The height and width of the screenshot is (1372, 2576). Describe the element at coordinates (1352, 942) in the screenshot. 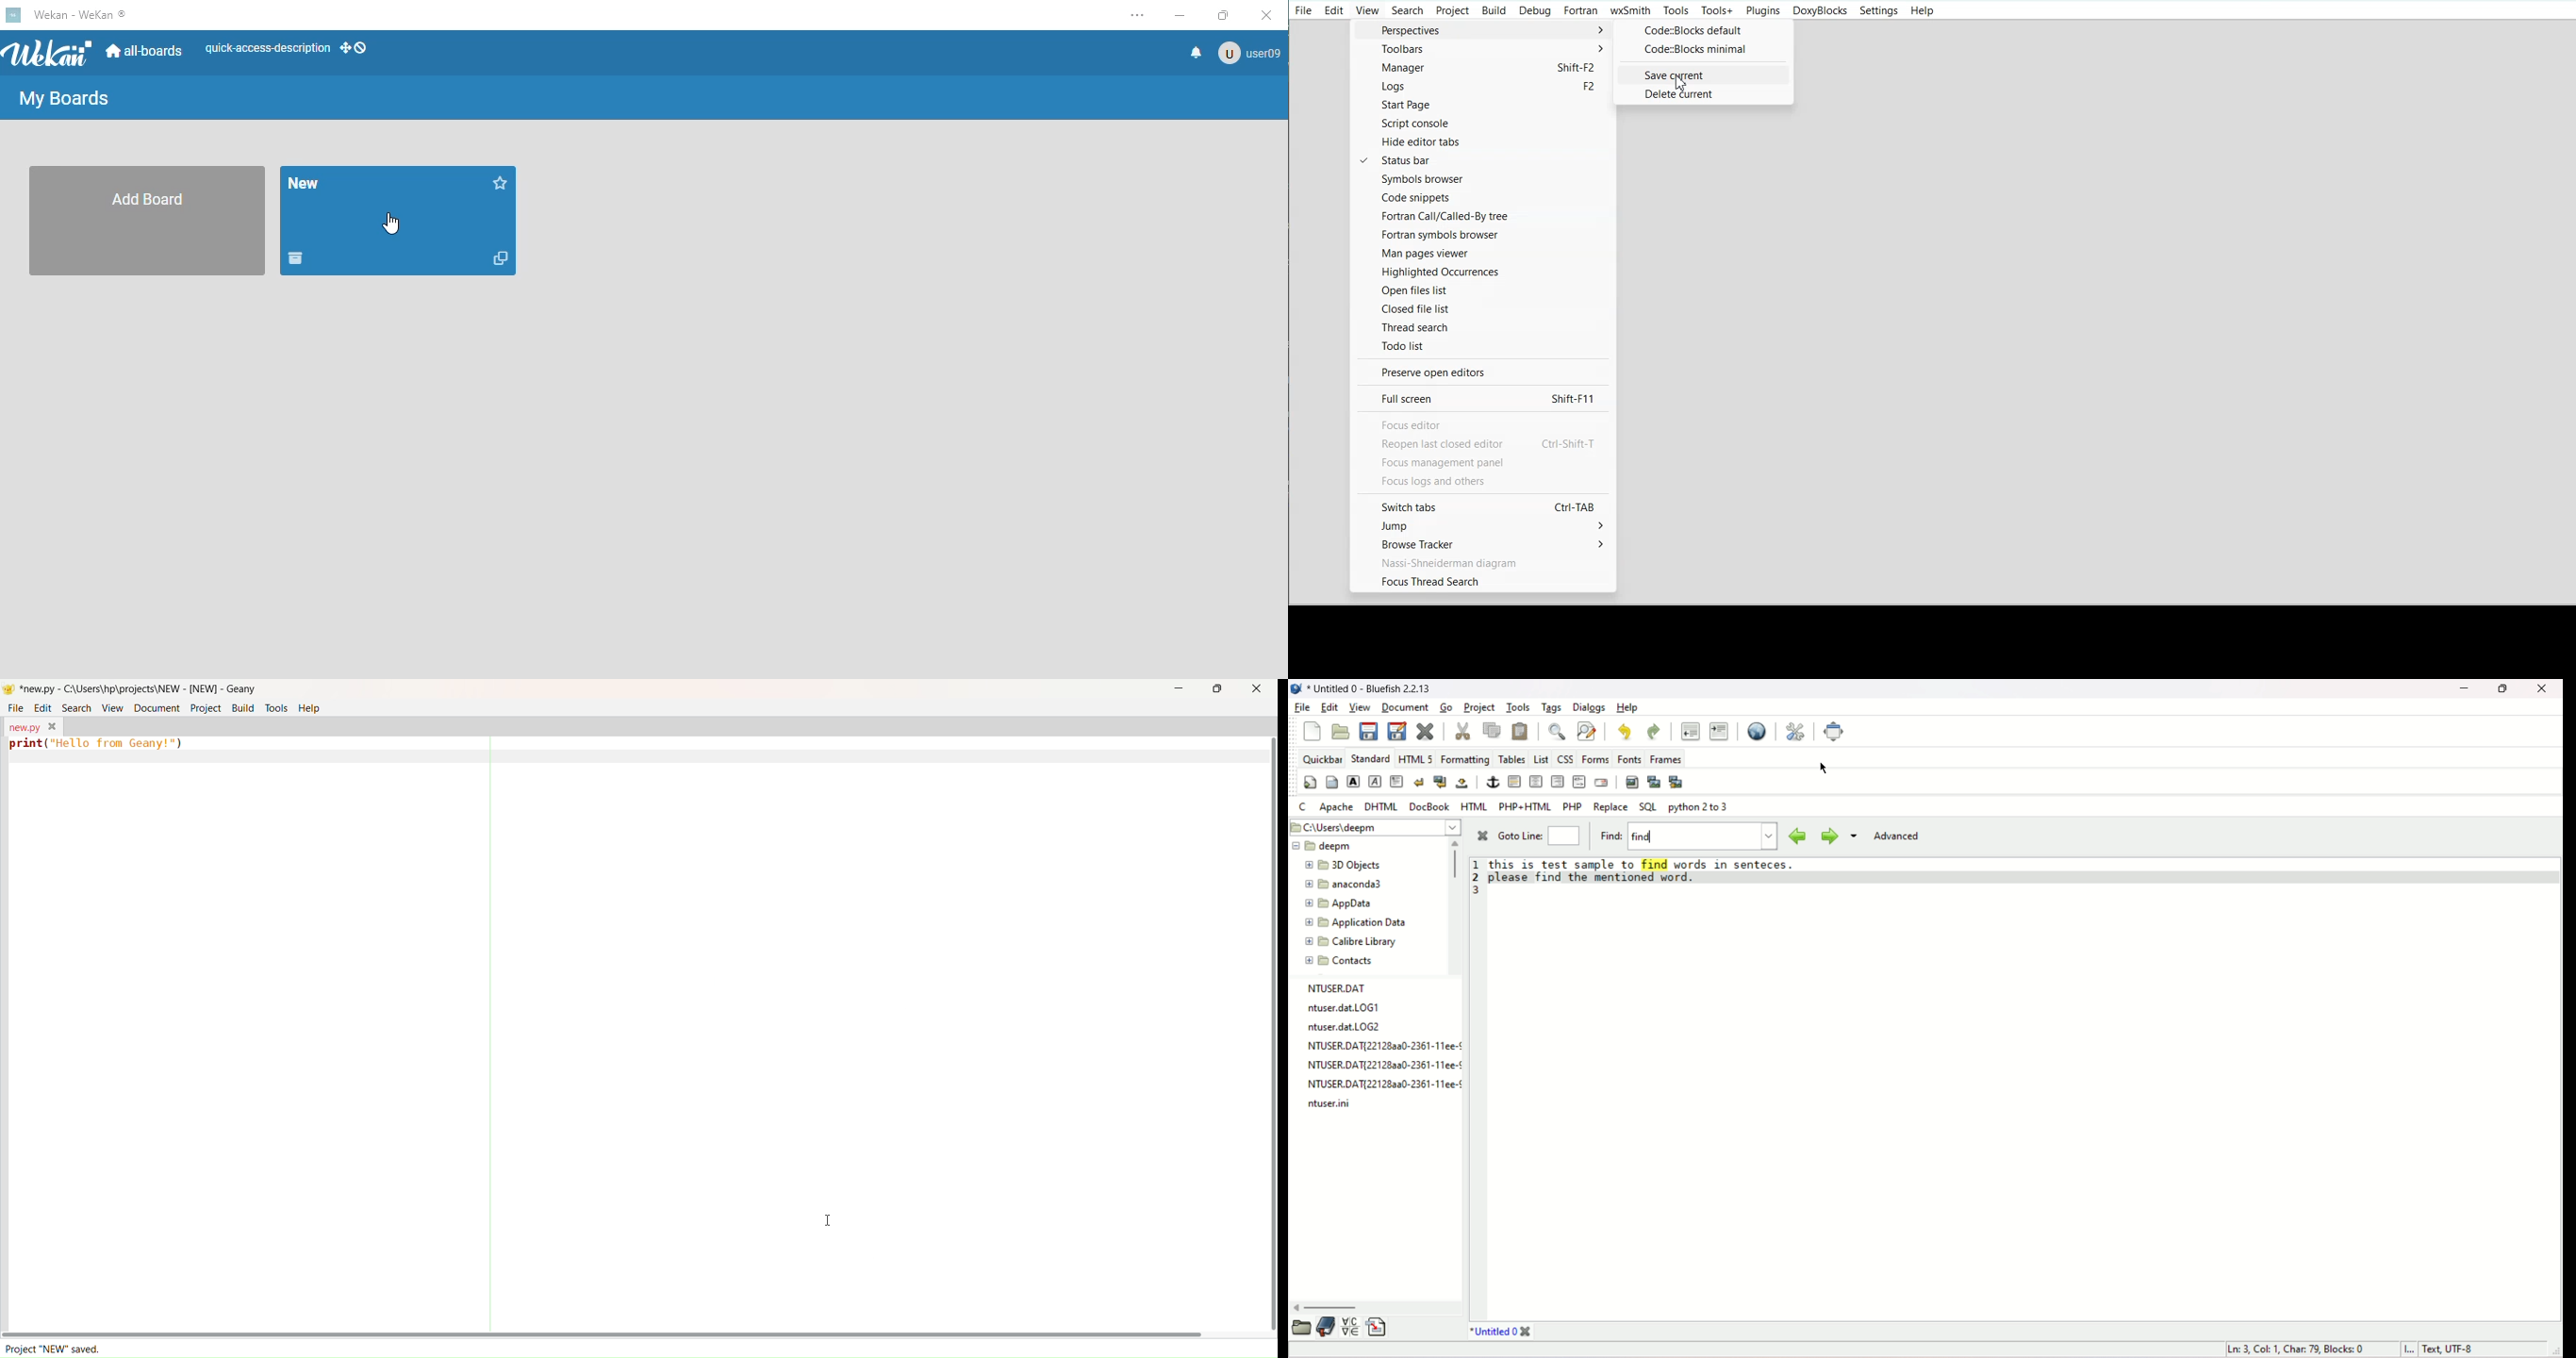

I see `calibre library` at that location.